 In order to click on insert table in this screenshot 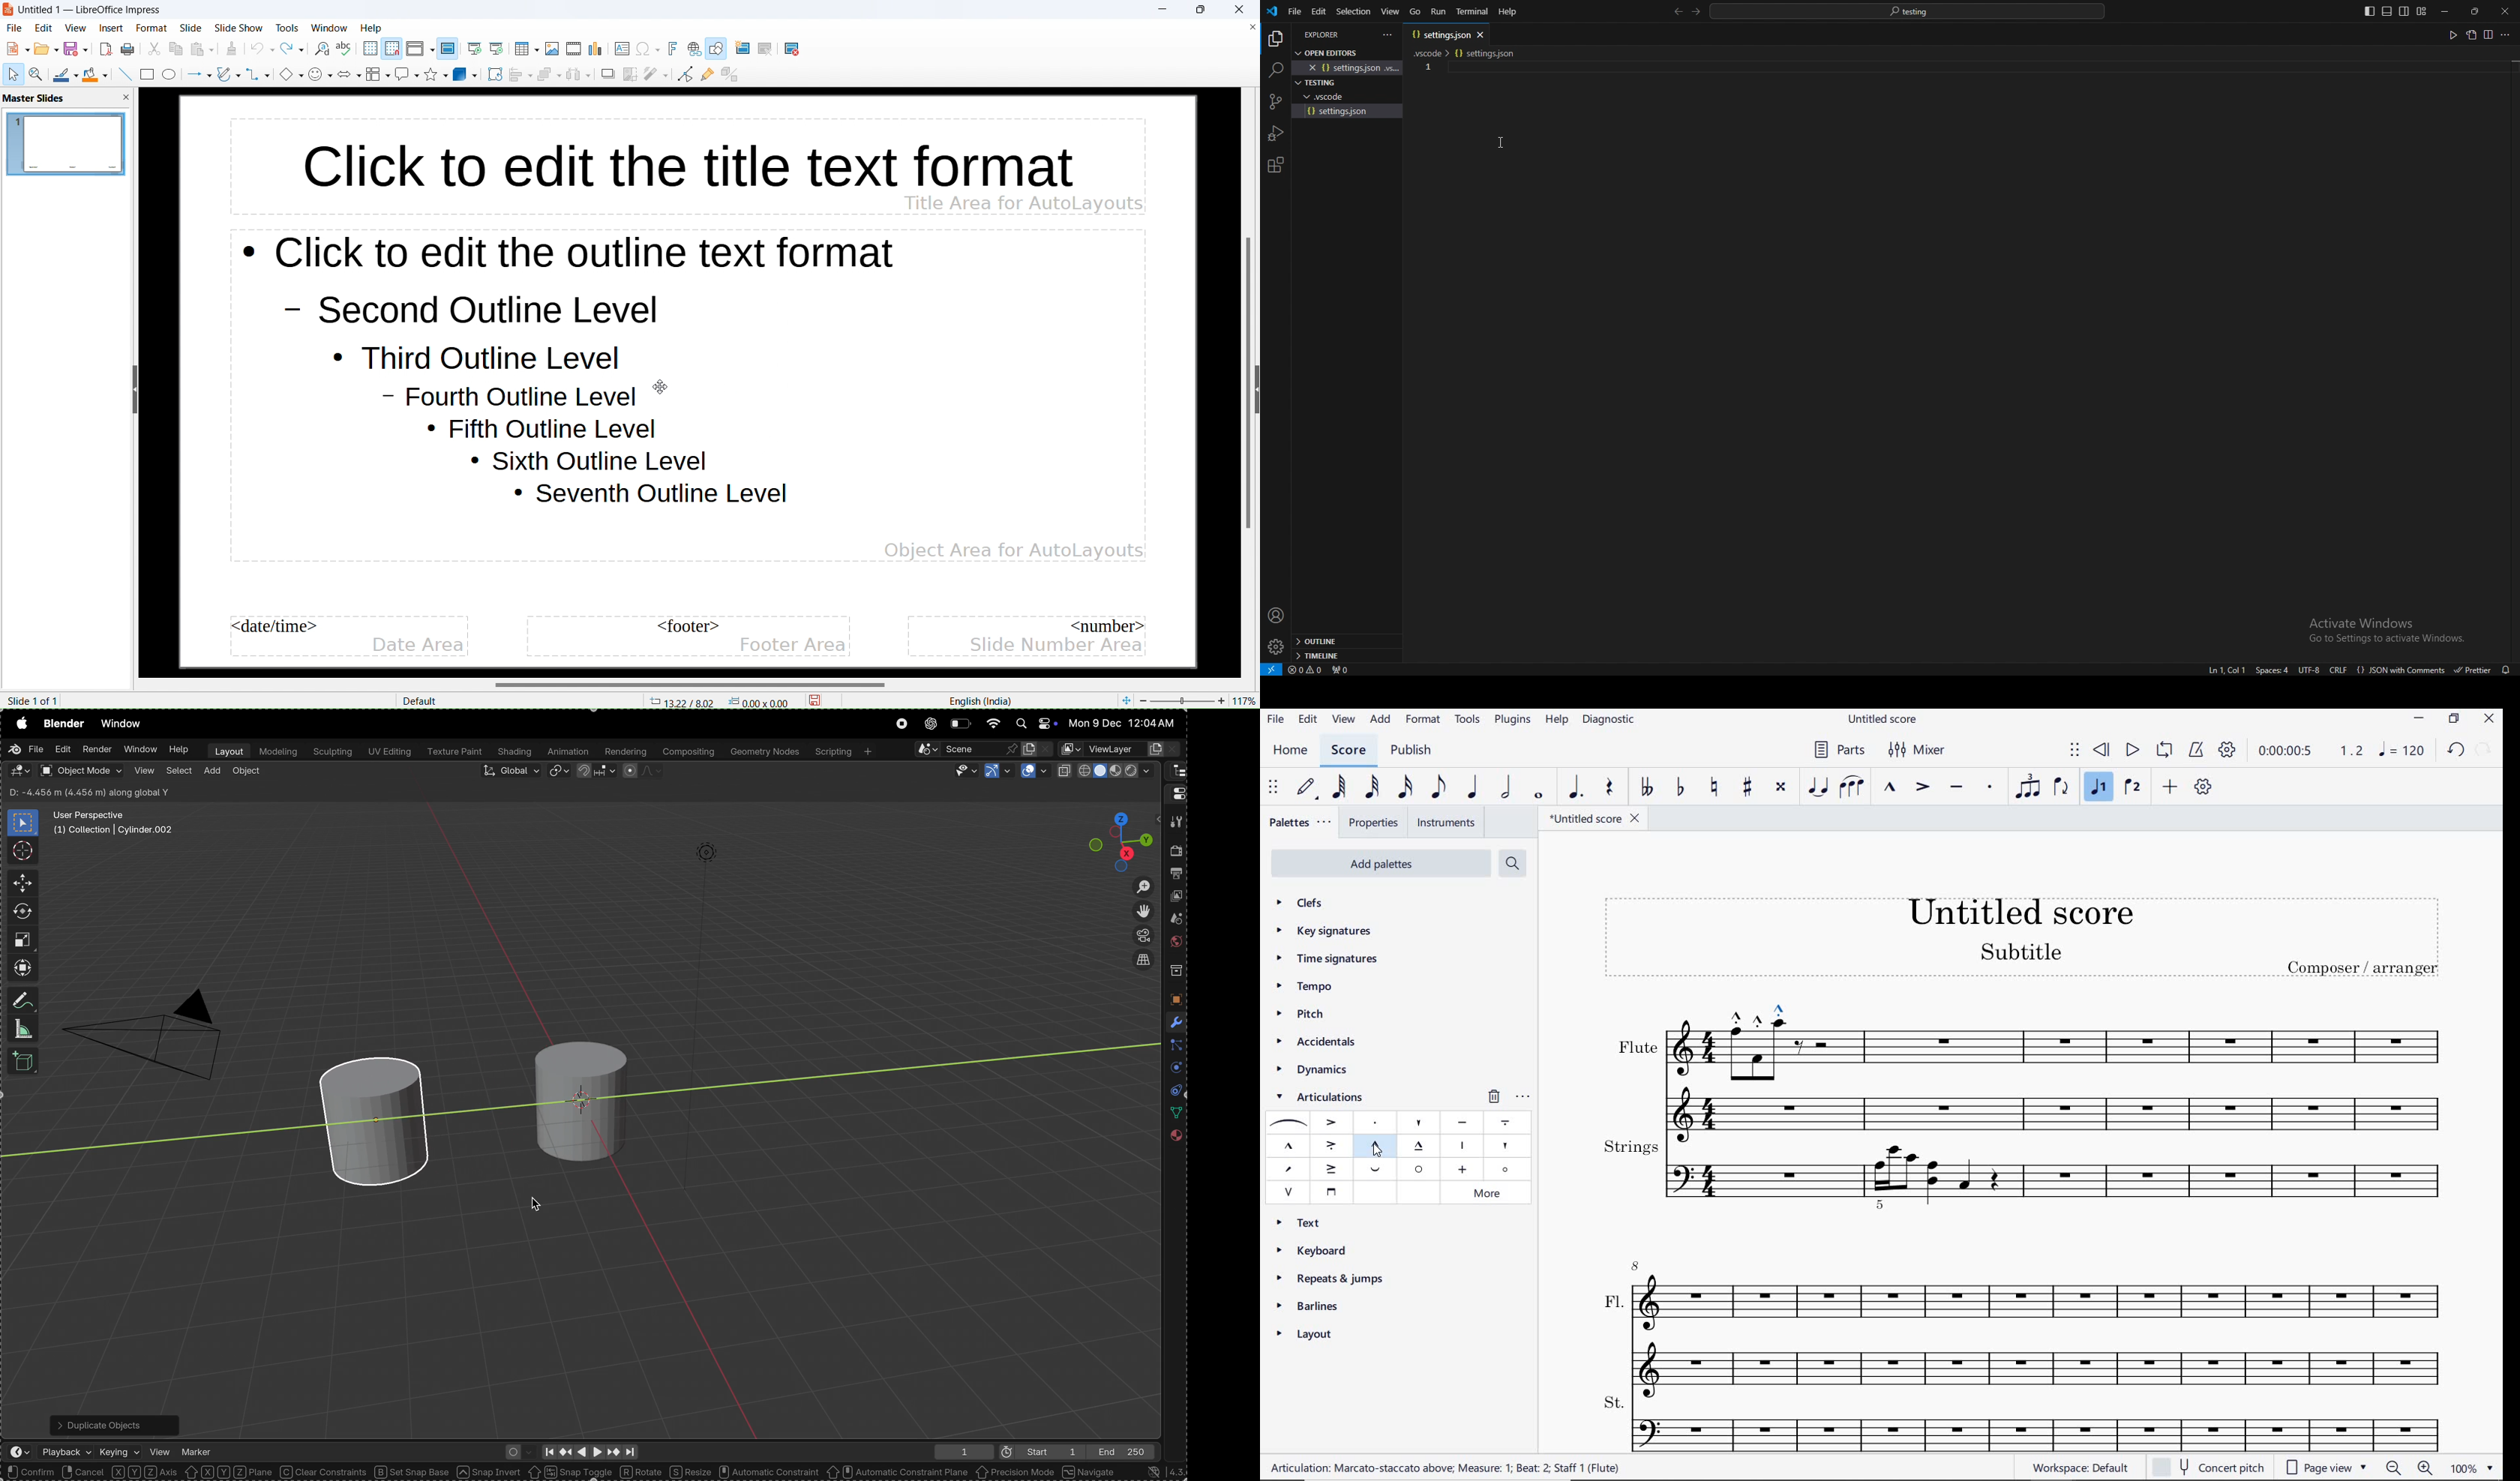, I will do `click(527, 49)`.